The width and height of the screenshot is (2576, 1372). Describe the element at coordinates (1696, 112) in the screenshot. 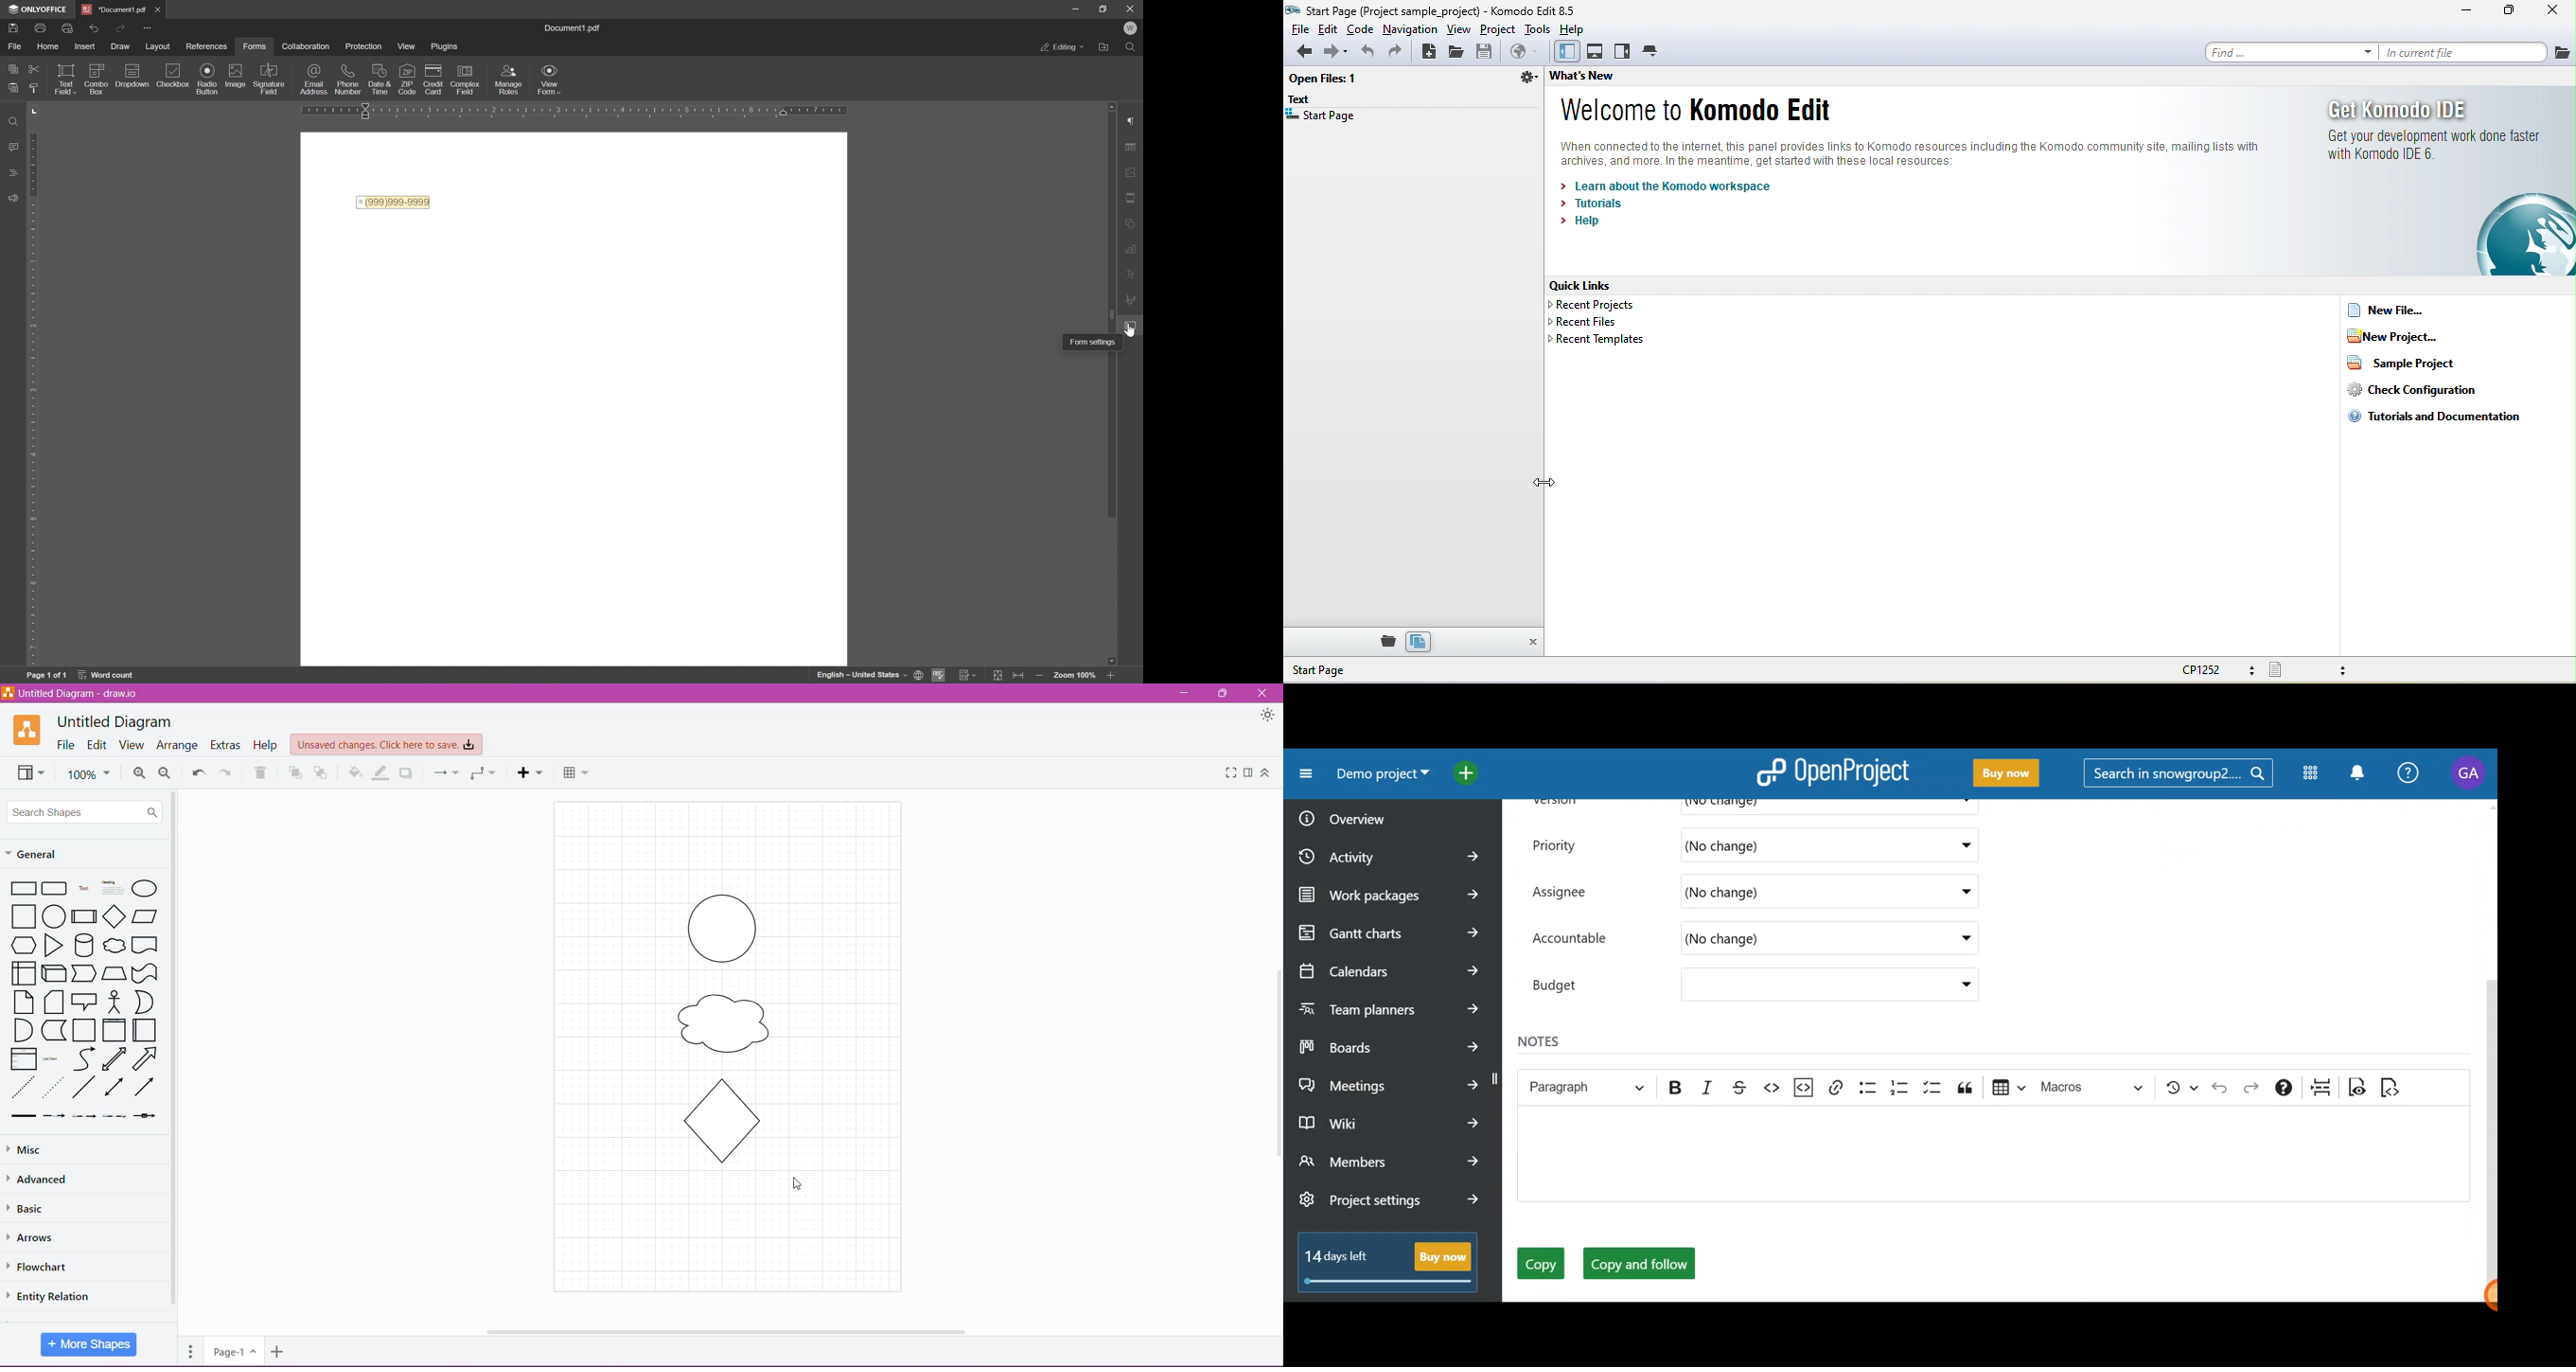

I see `welcome to komodo edit` at that location.